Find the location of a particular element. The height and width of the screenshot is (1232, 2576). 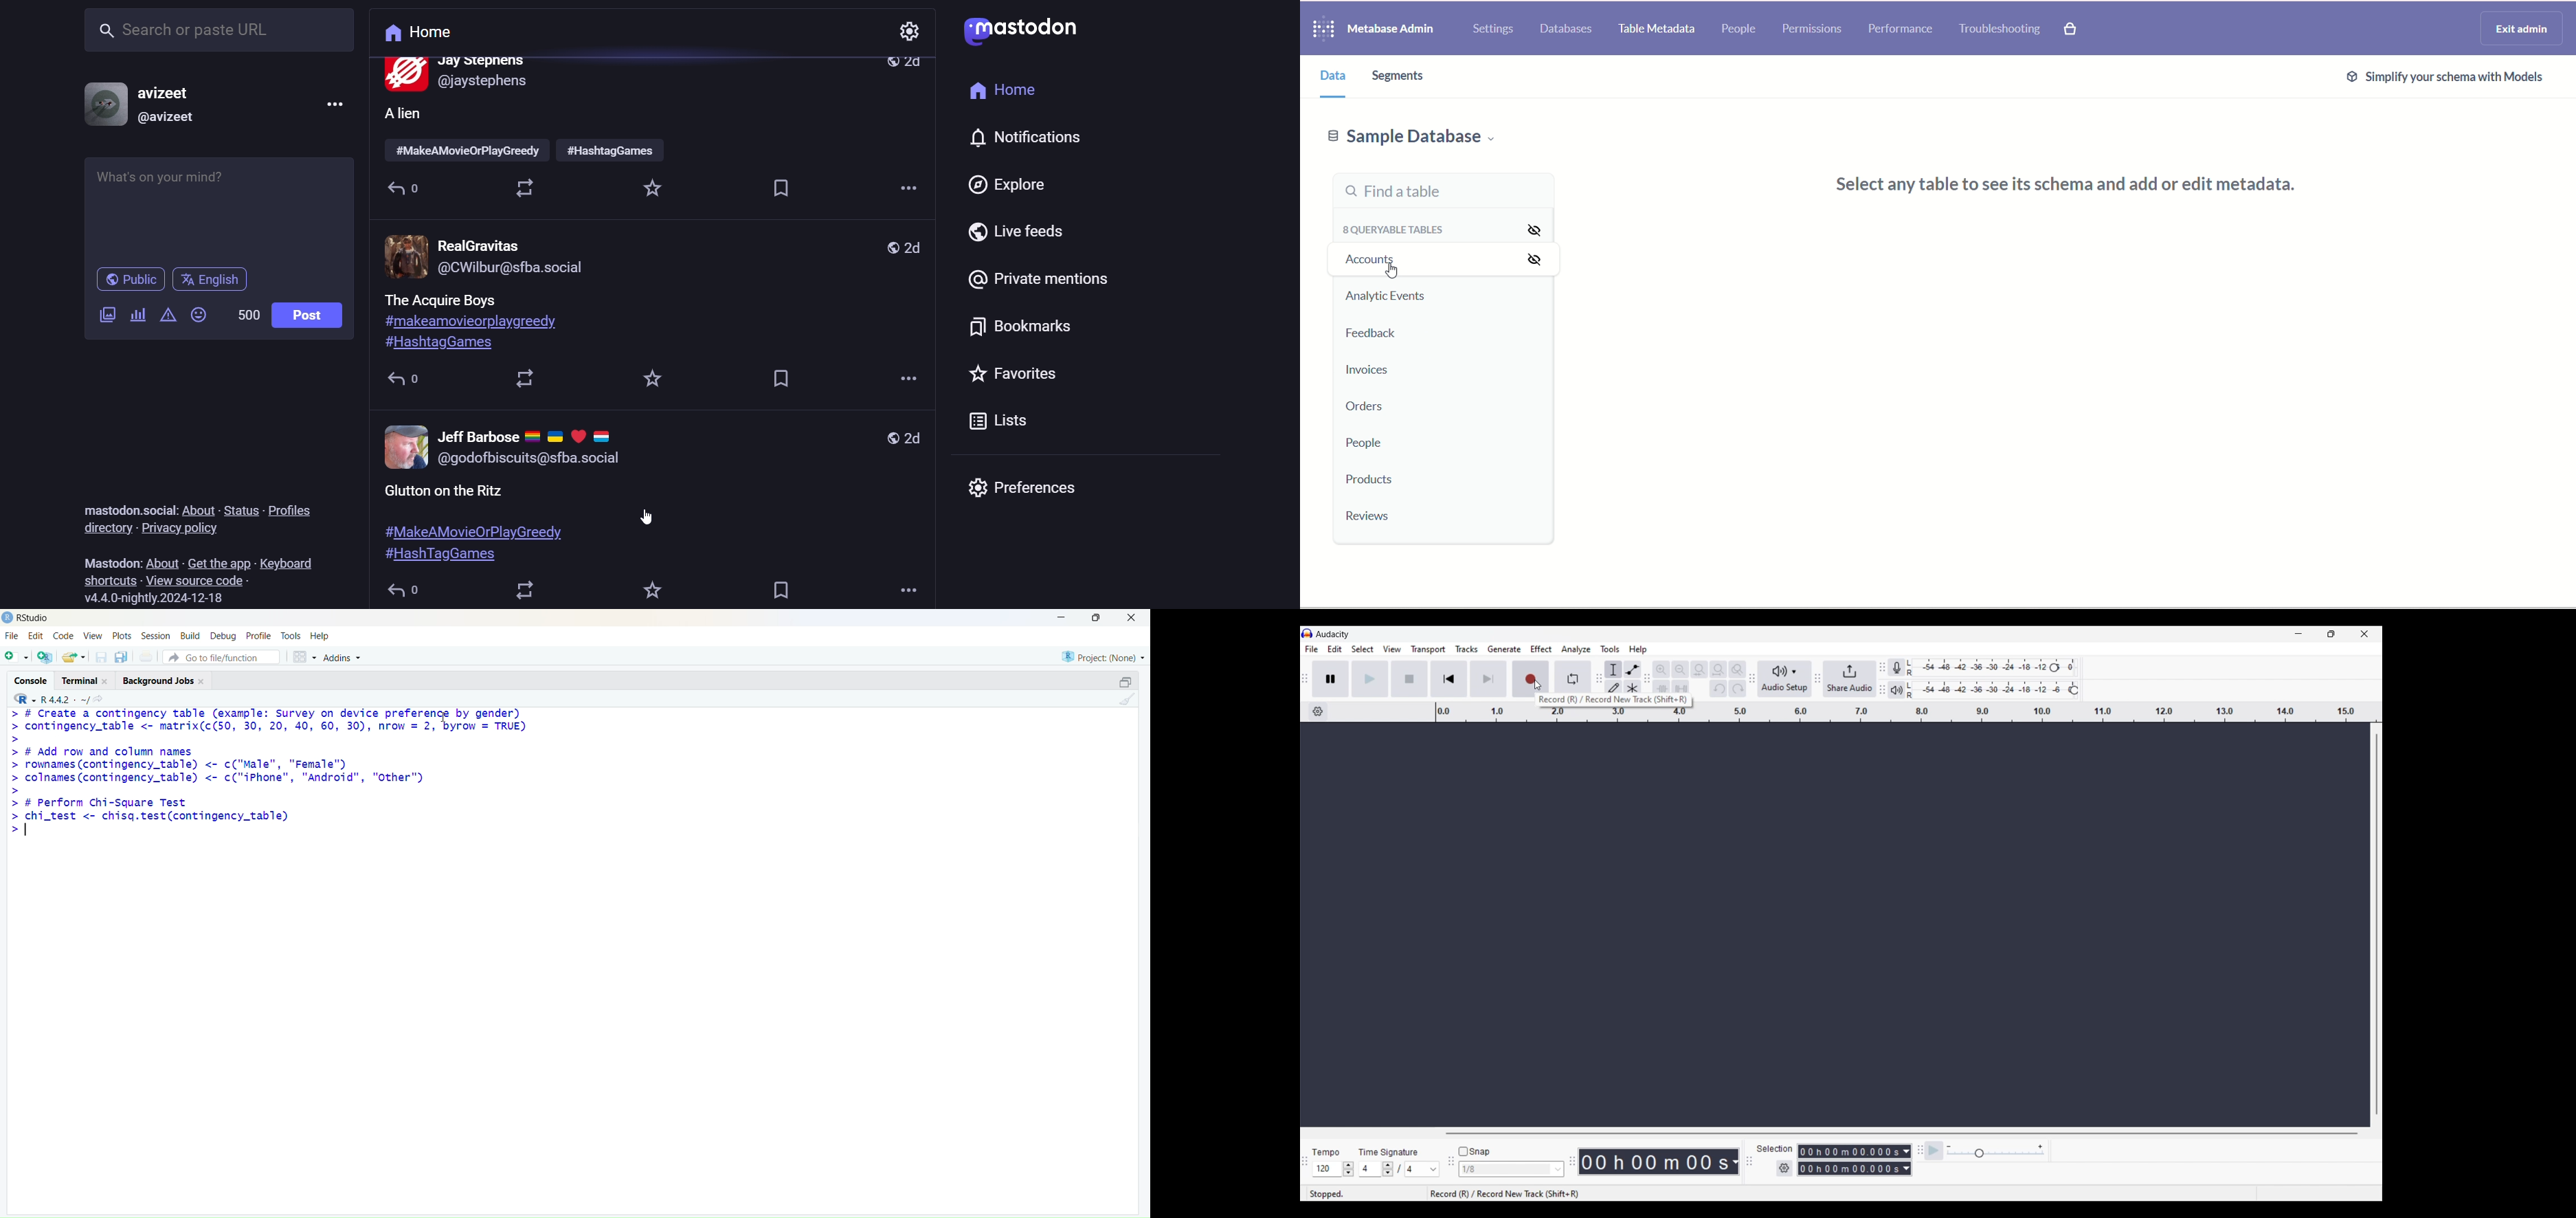

profile is located at coordinates (491, 256).